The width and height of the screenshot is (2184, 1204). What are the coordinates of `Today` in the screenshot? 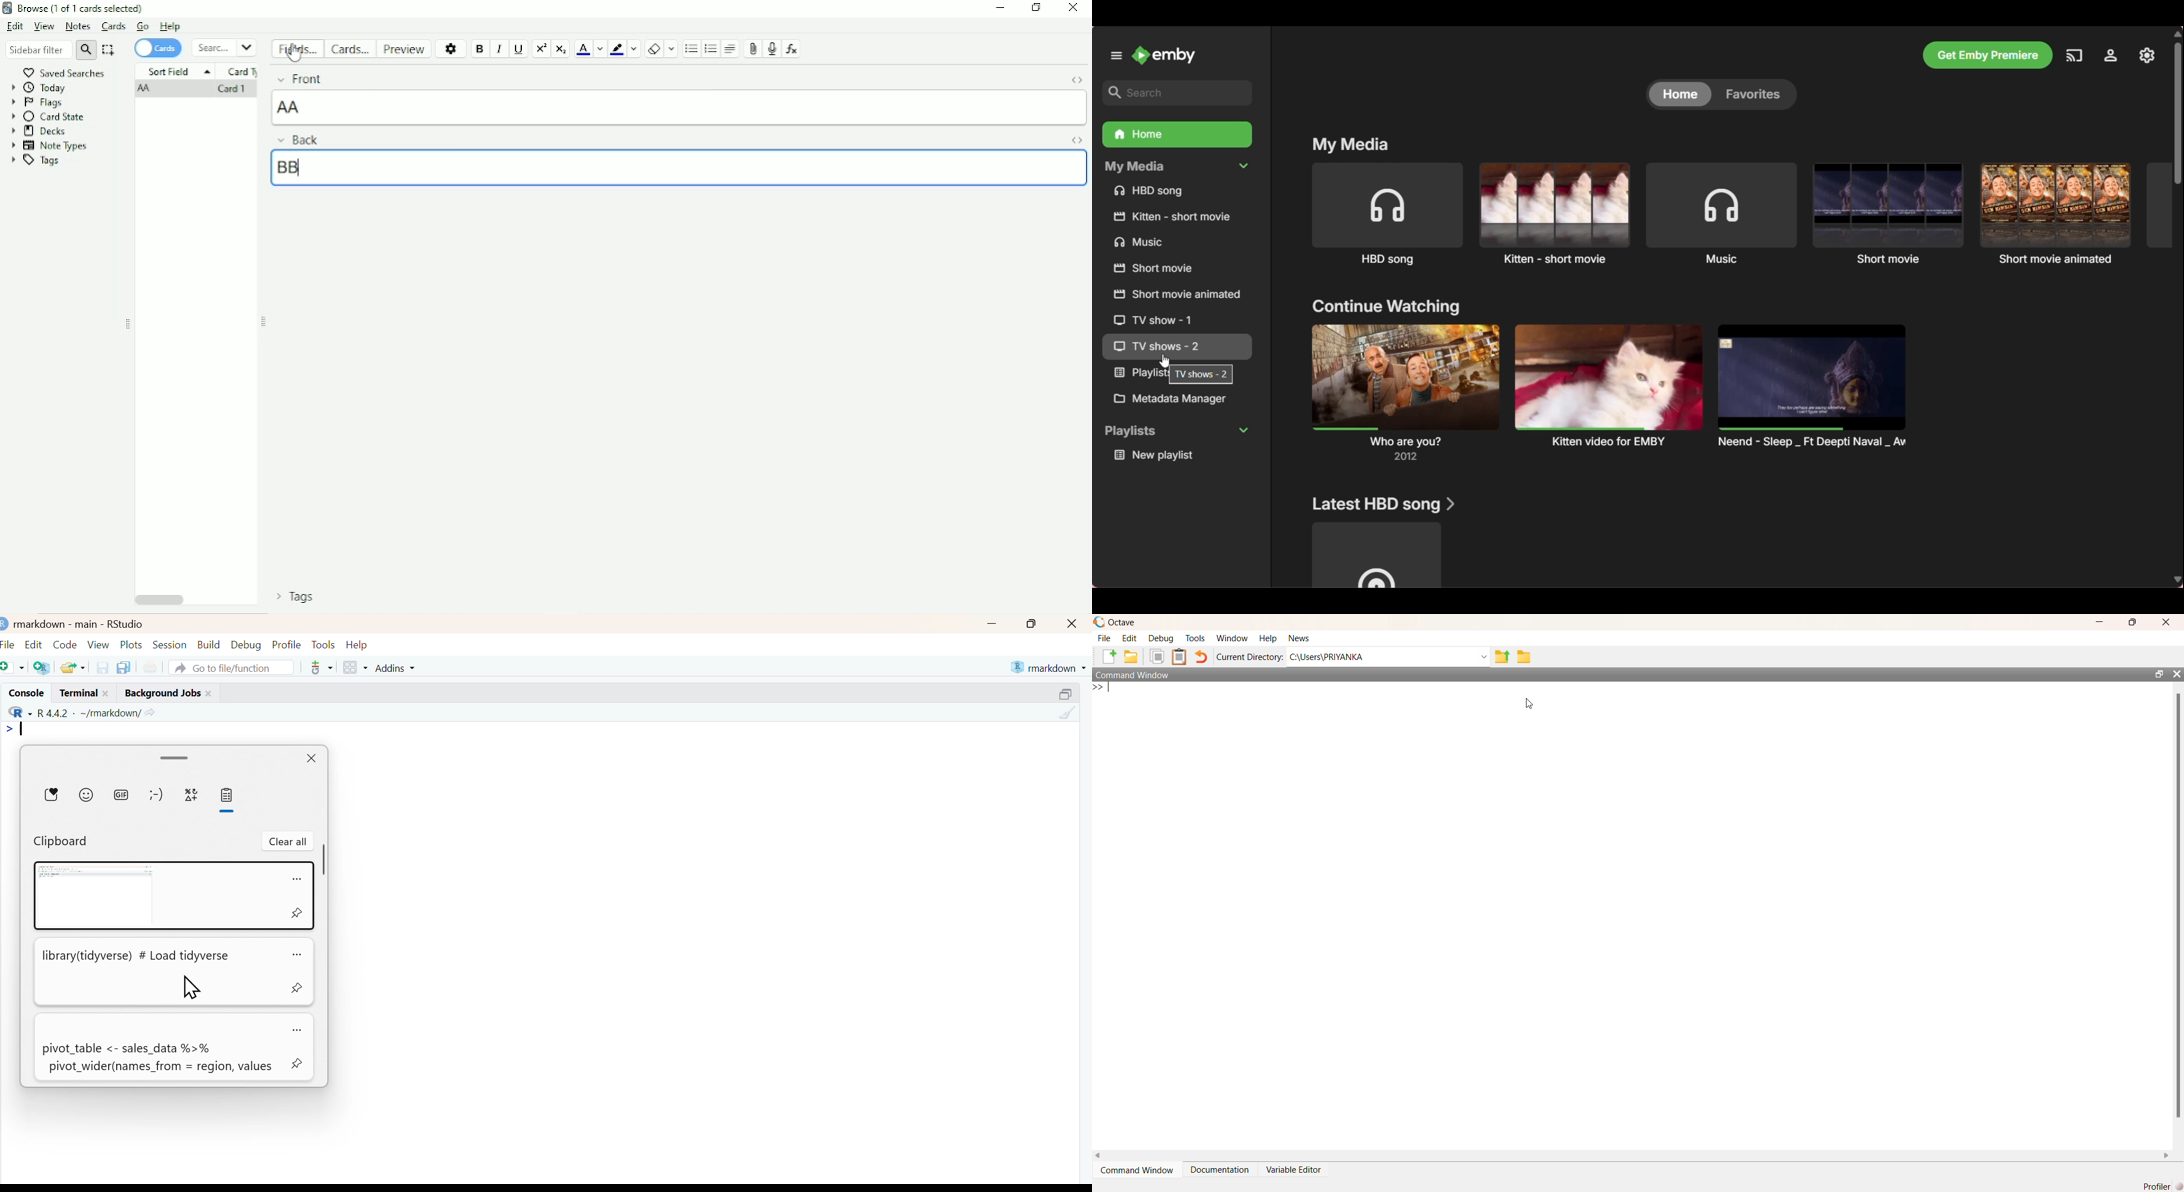 It's located at (40, 88).